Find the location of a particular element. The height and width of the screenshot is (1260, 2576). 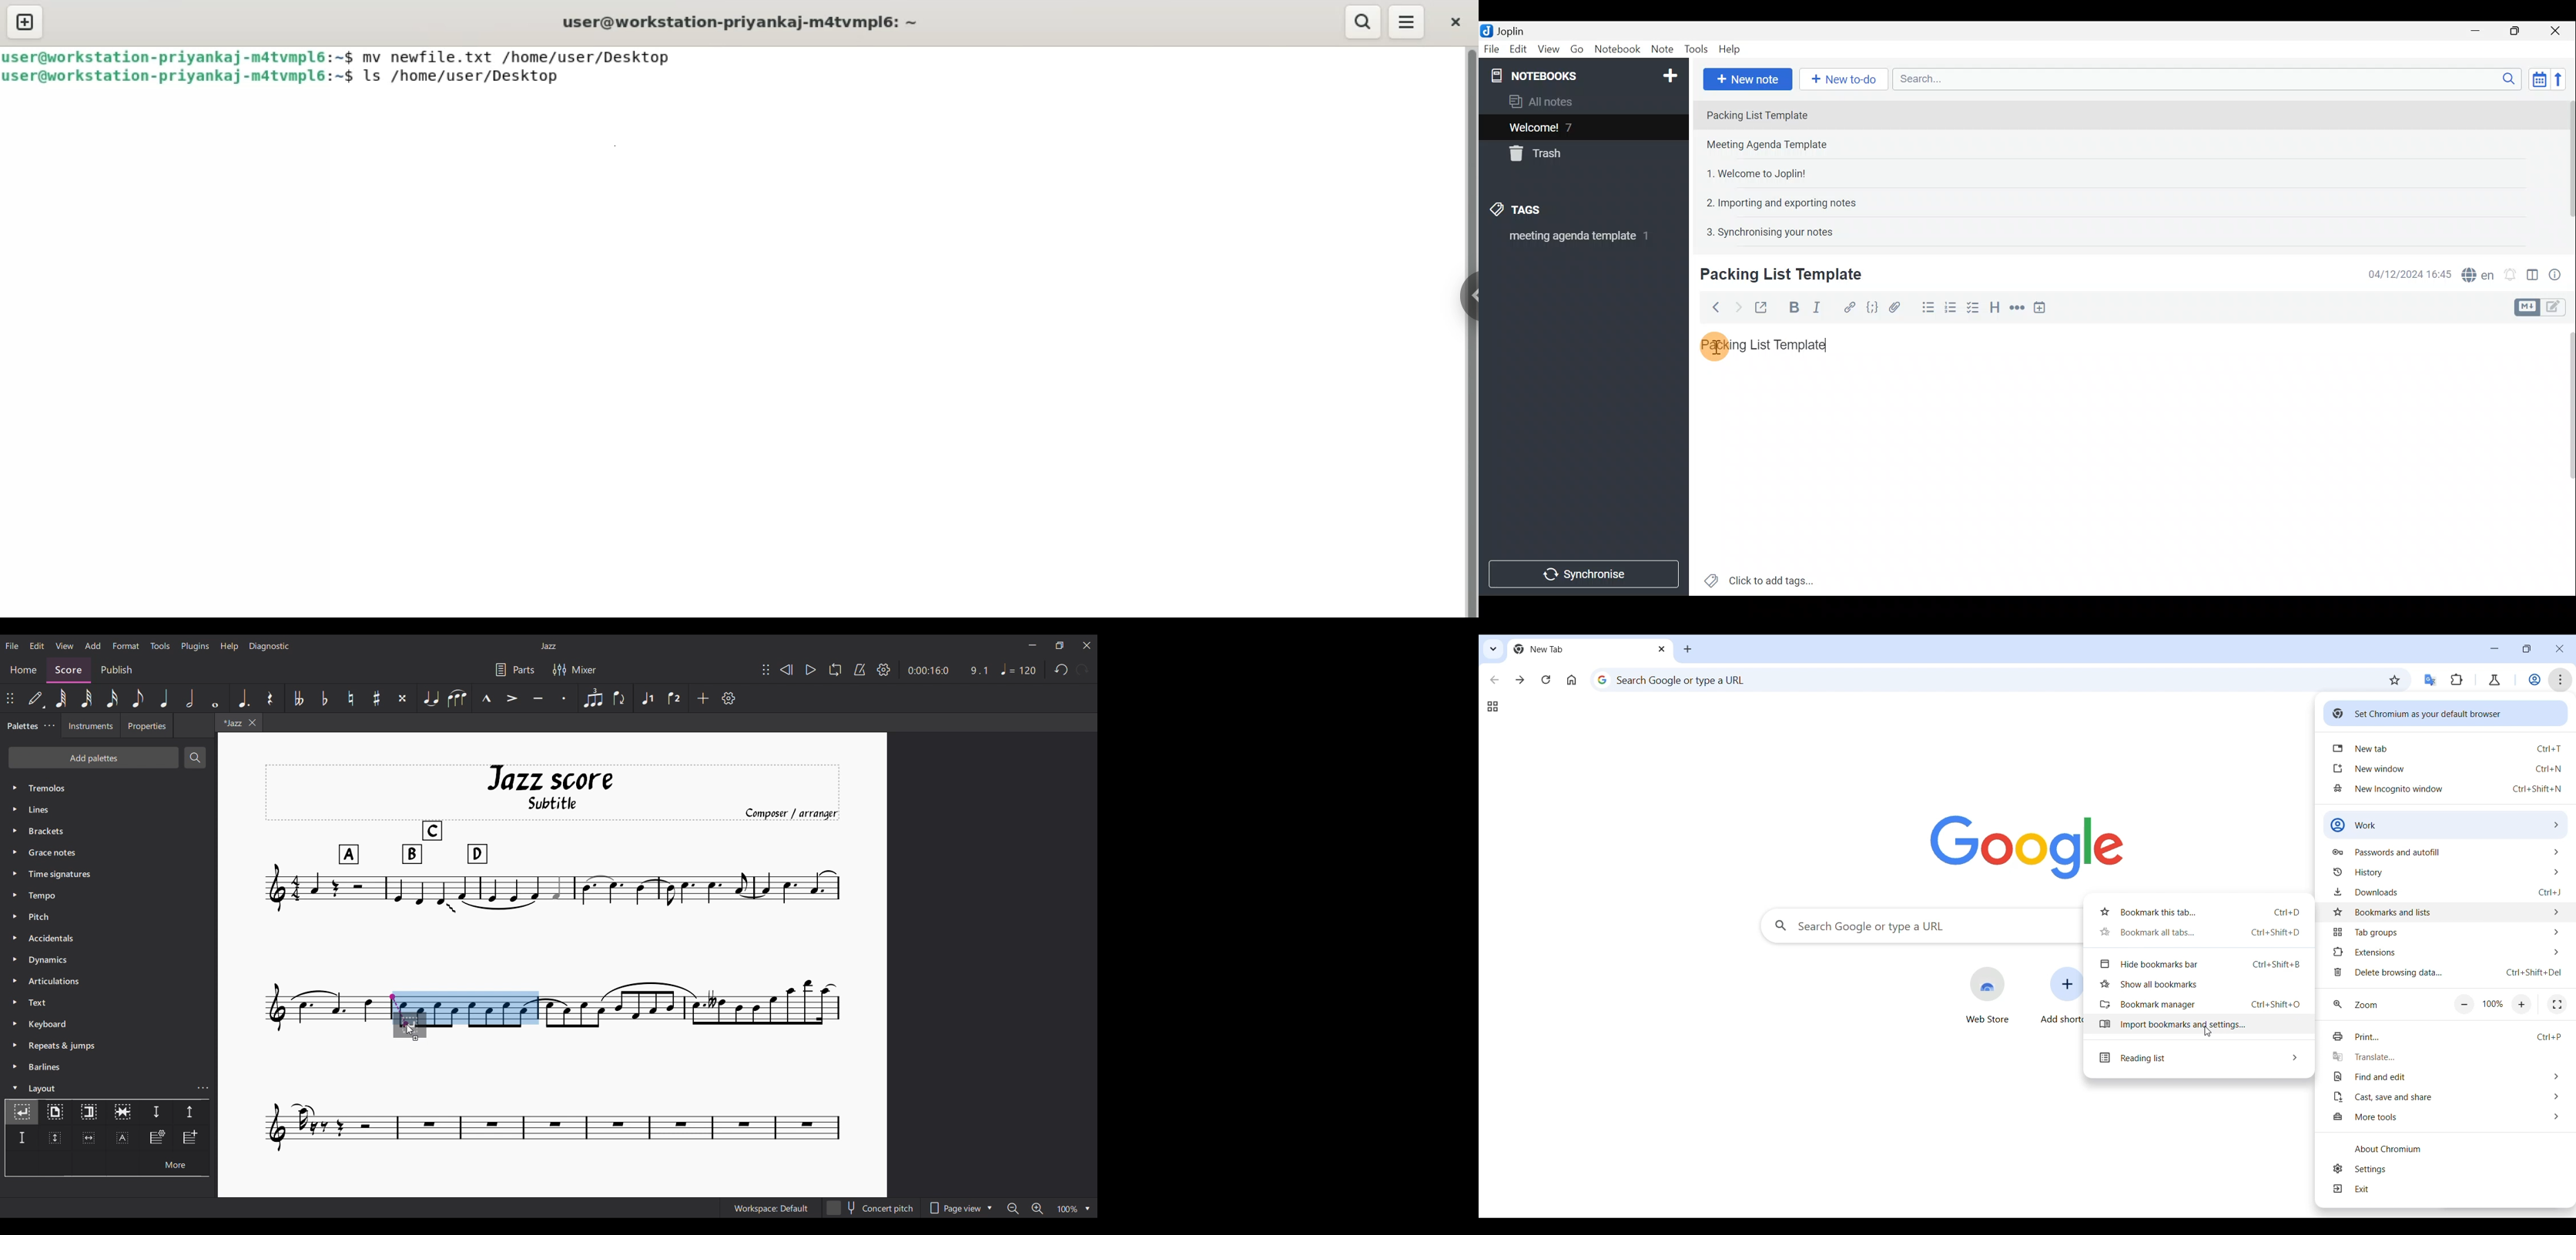

Passwords and autofill is located at coordinates (2447, 851).